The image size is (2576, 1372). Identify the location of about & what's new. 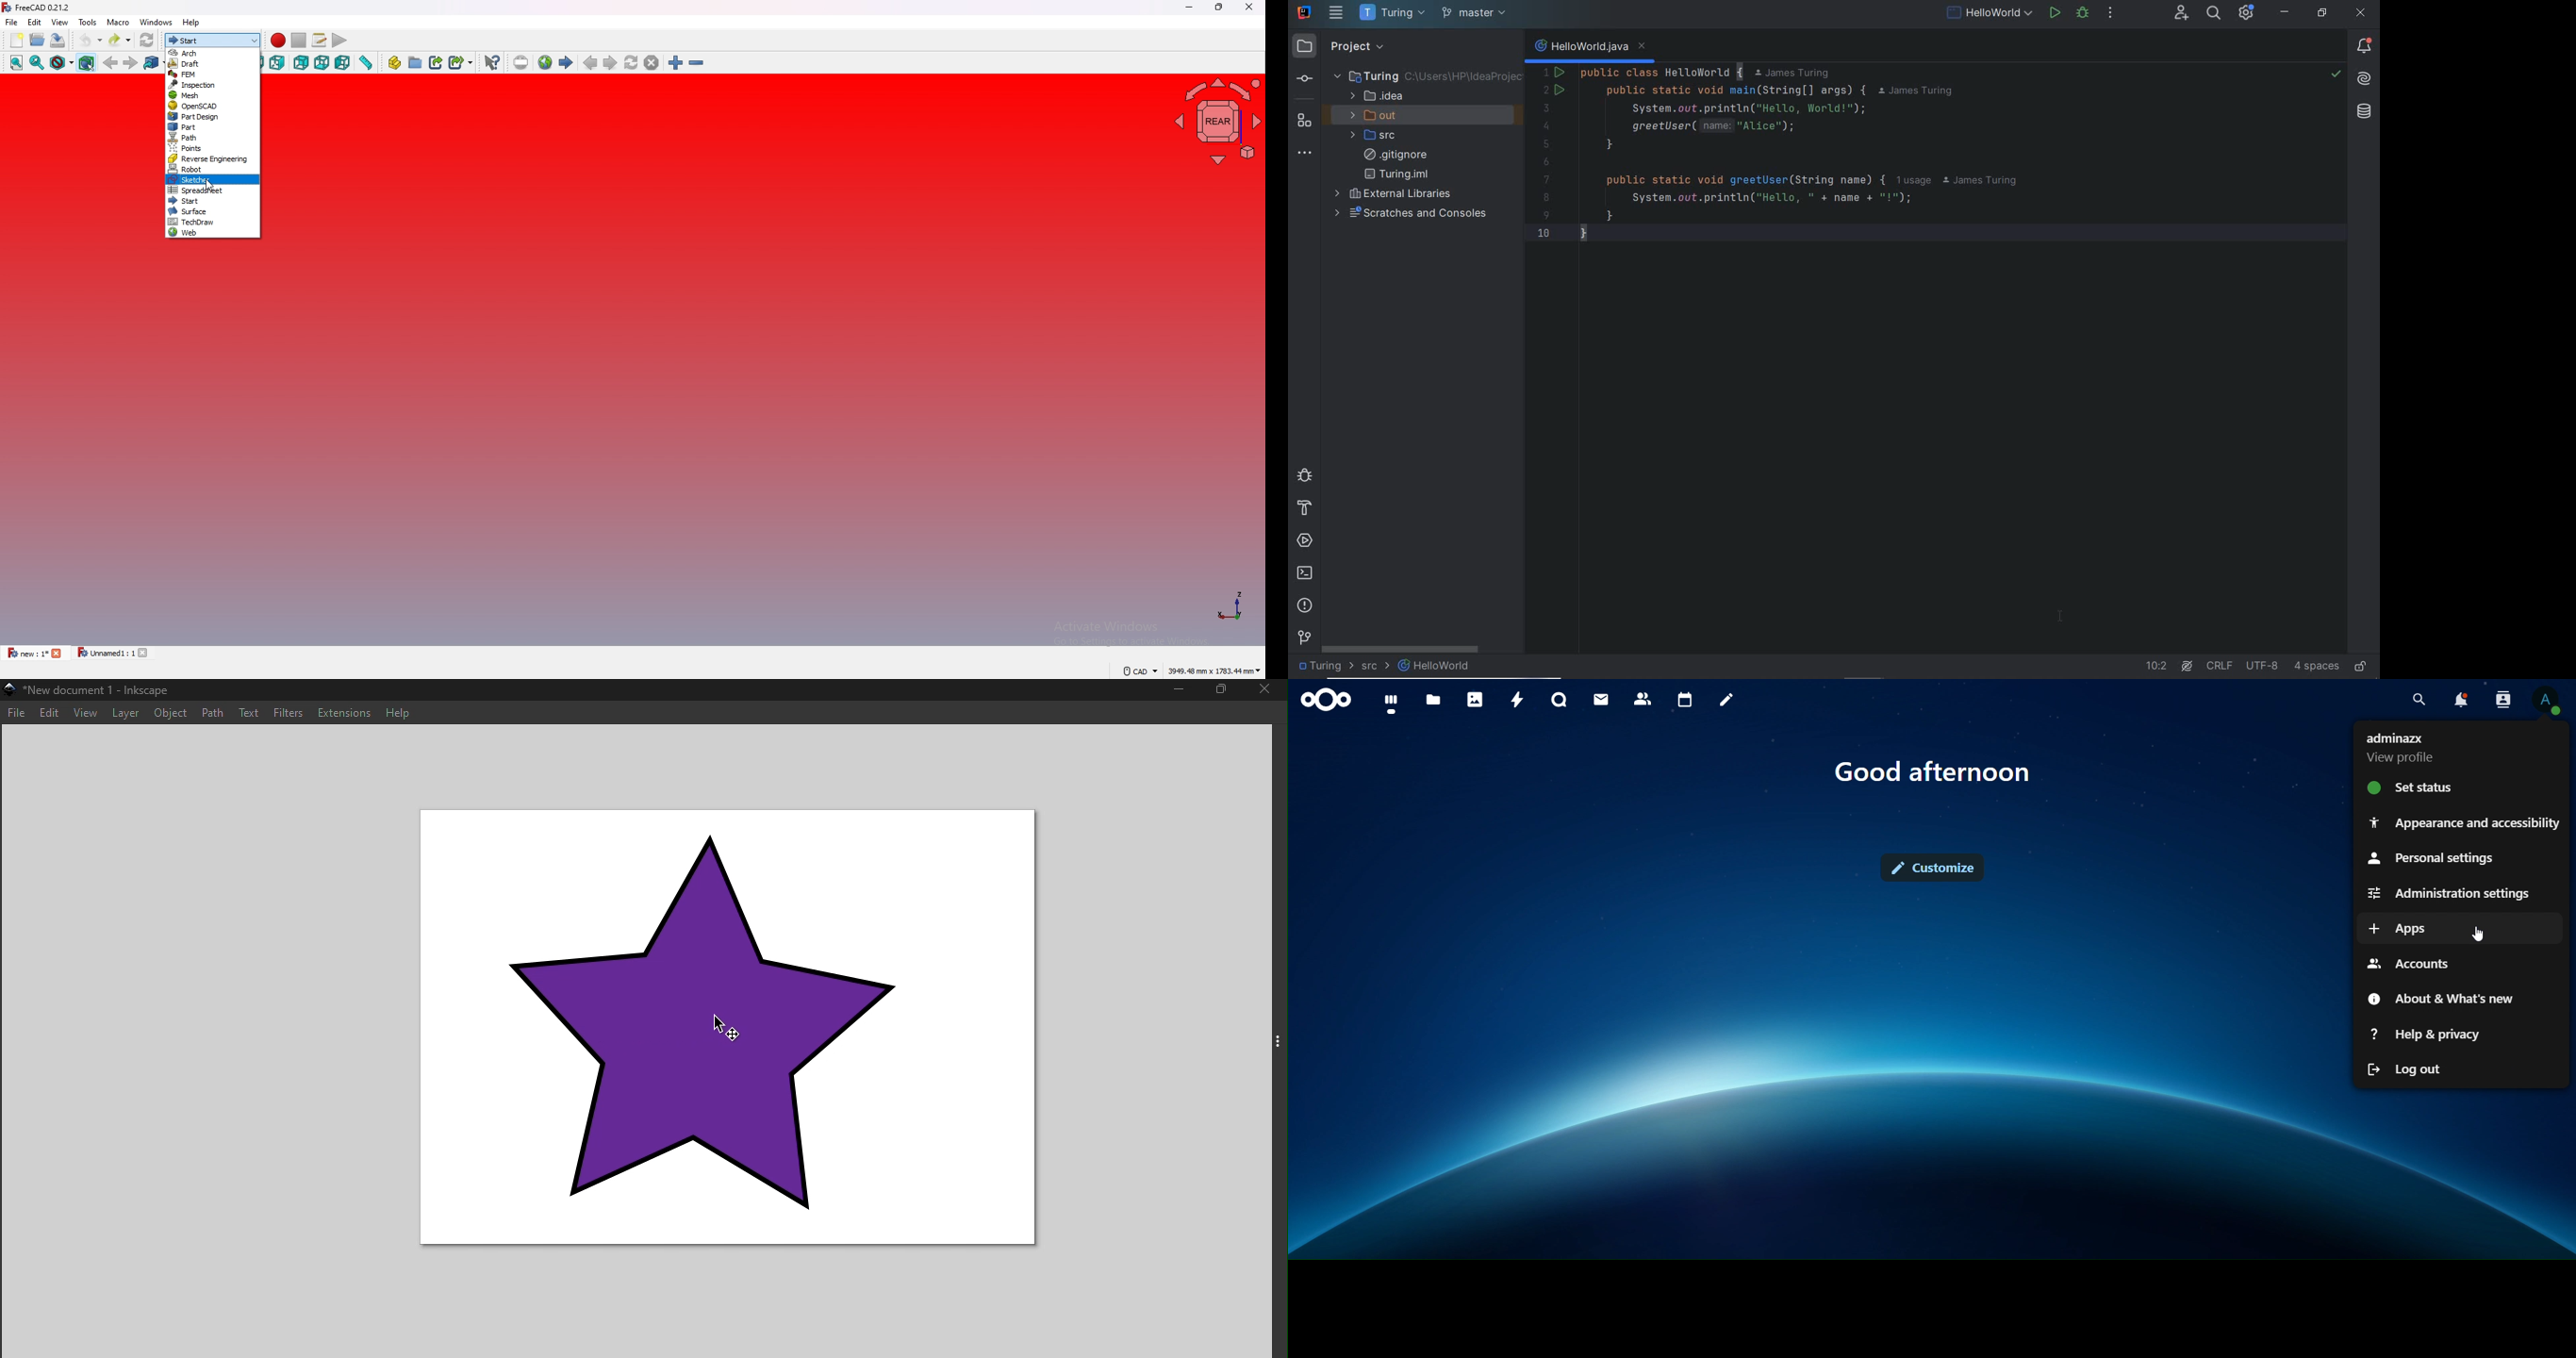
(2445, 999).